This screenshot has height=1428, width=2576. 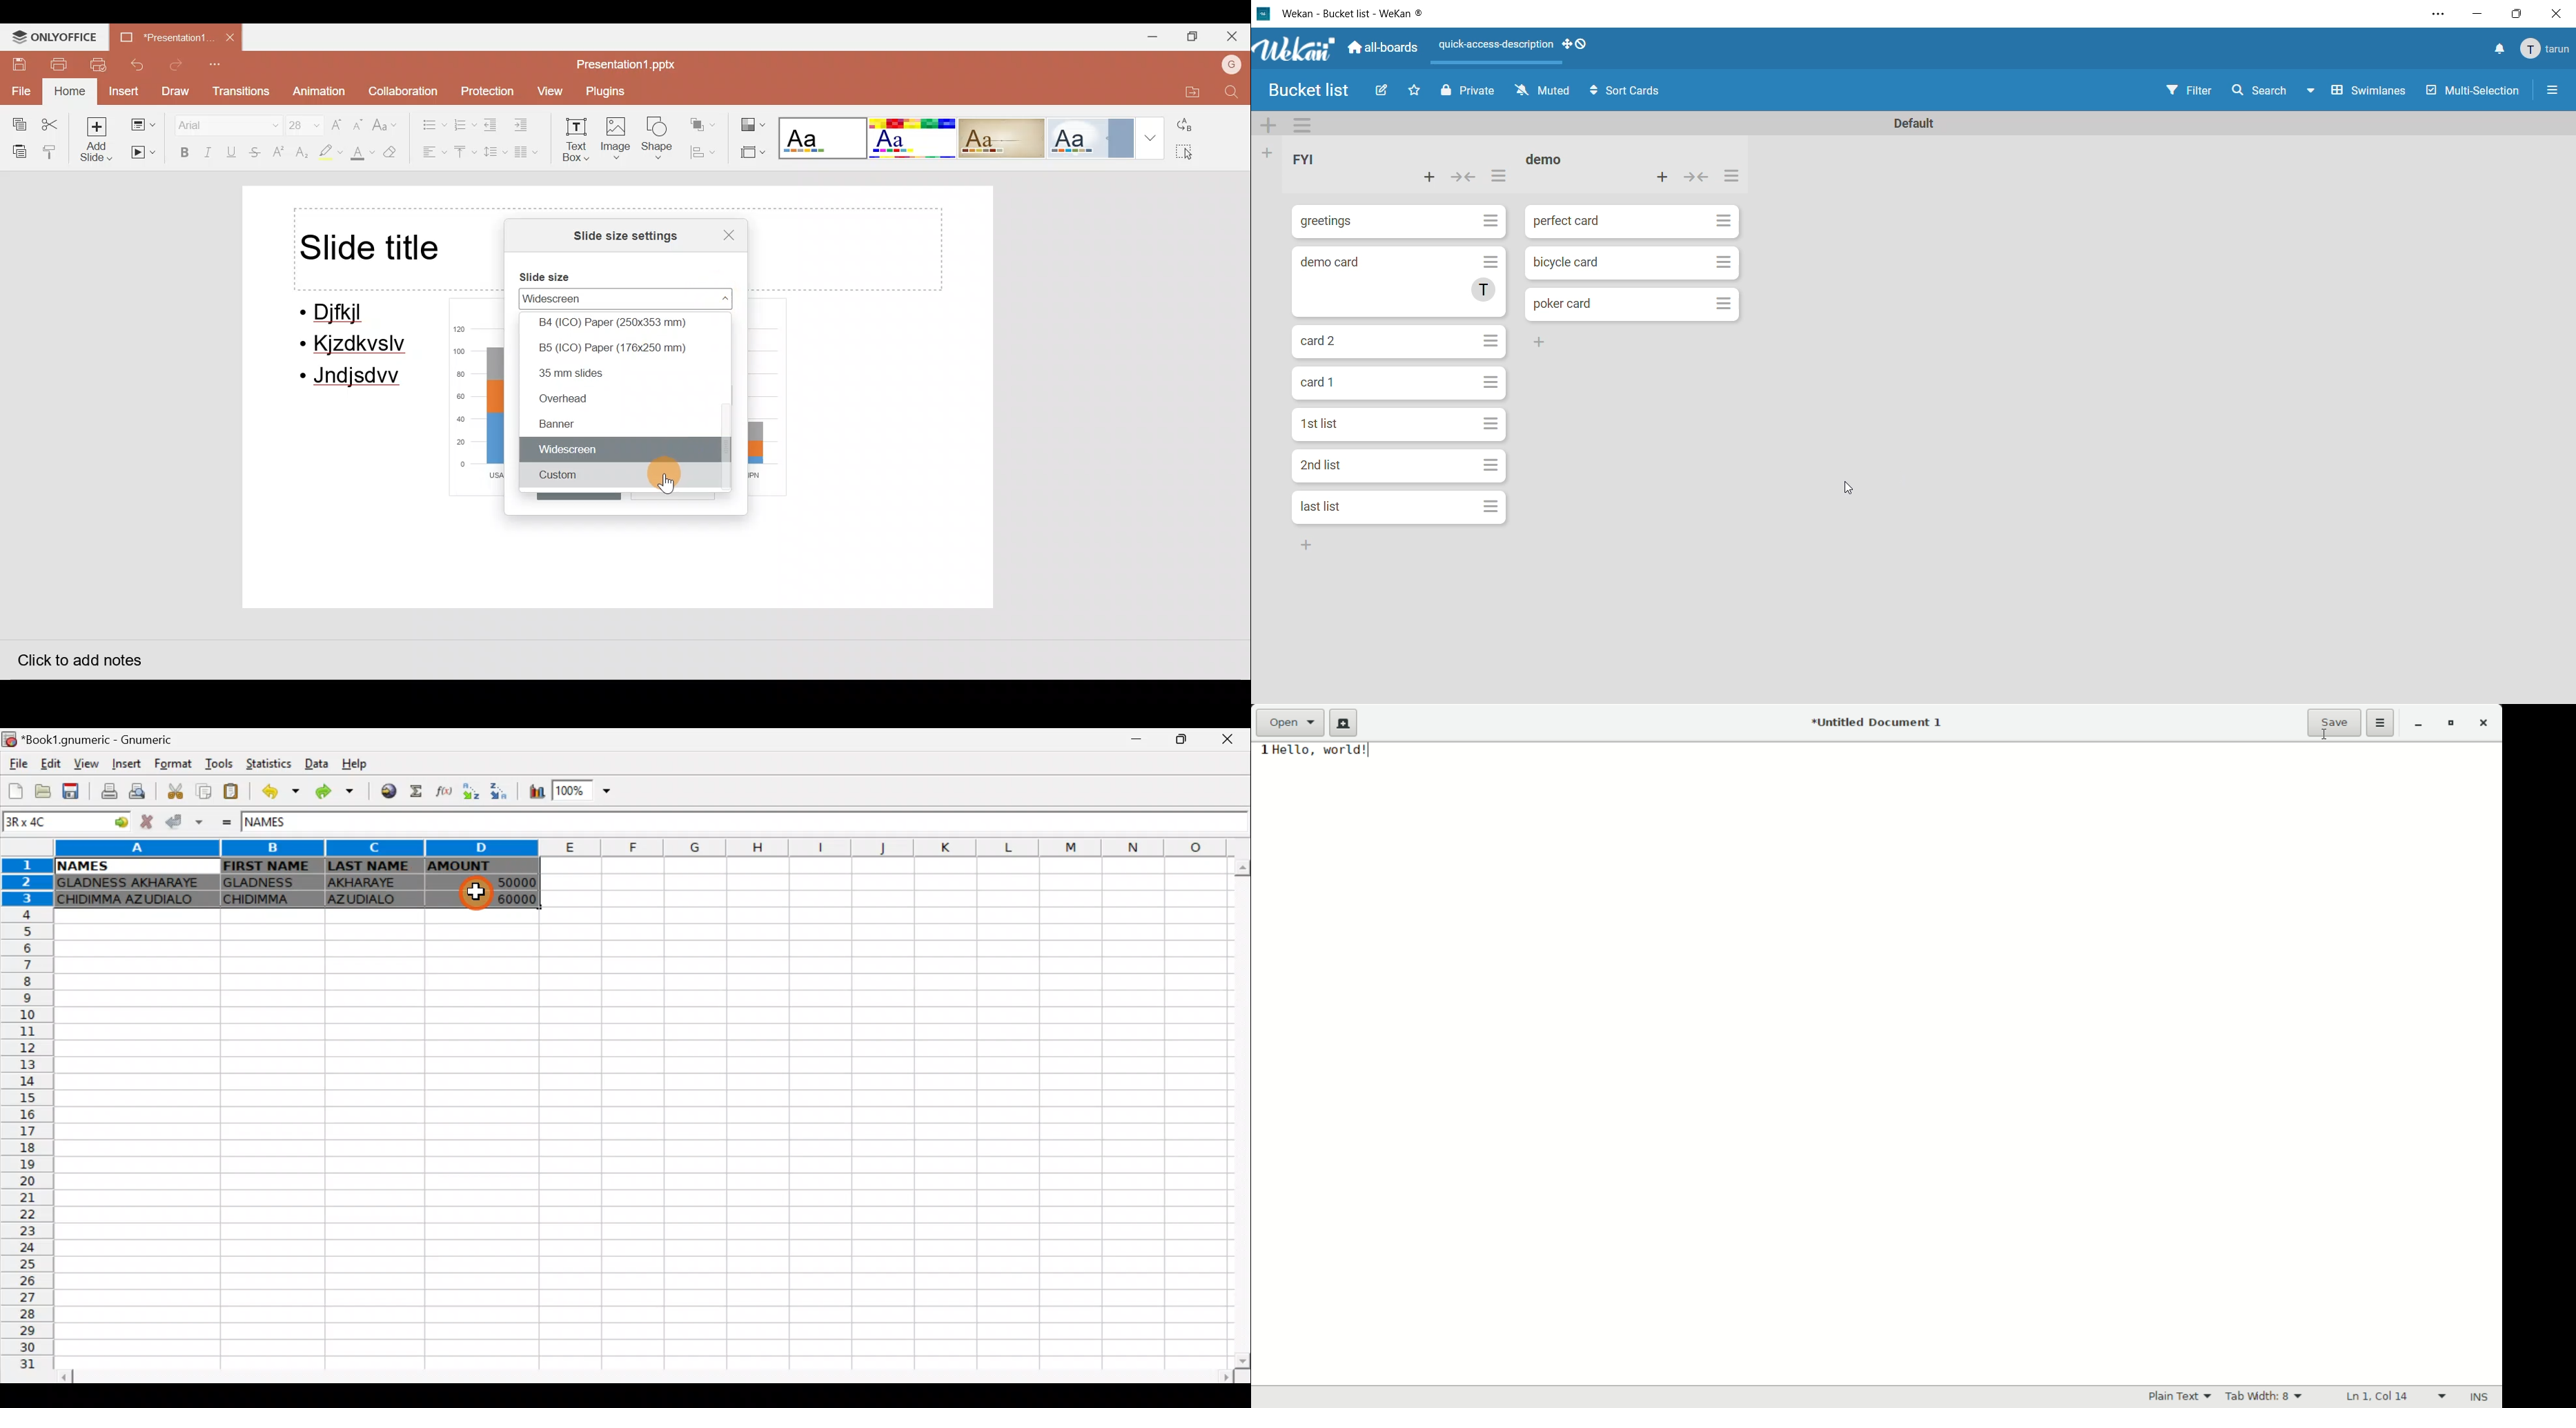 I want to click on Arrange shape, so click(x=705, y=120).